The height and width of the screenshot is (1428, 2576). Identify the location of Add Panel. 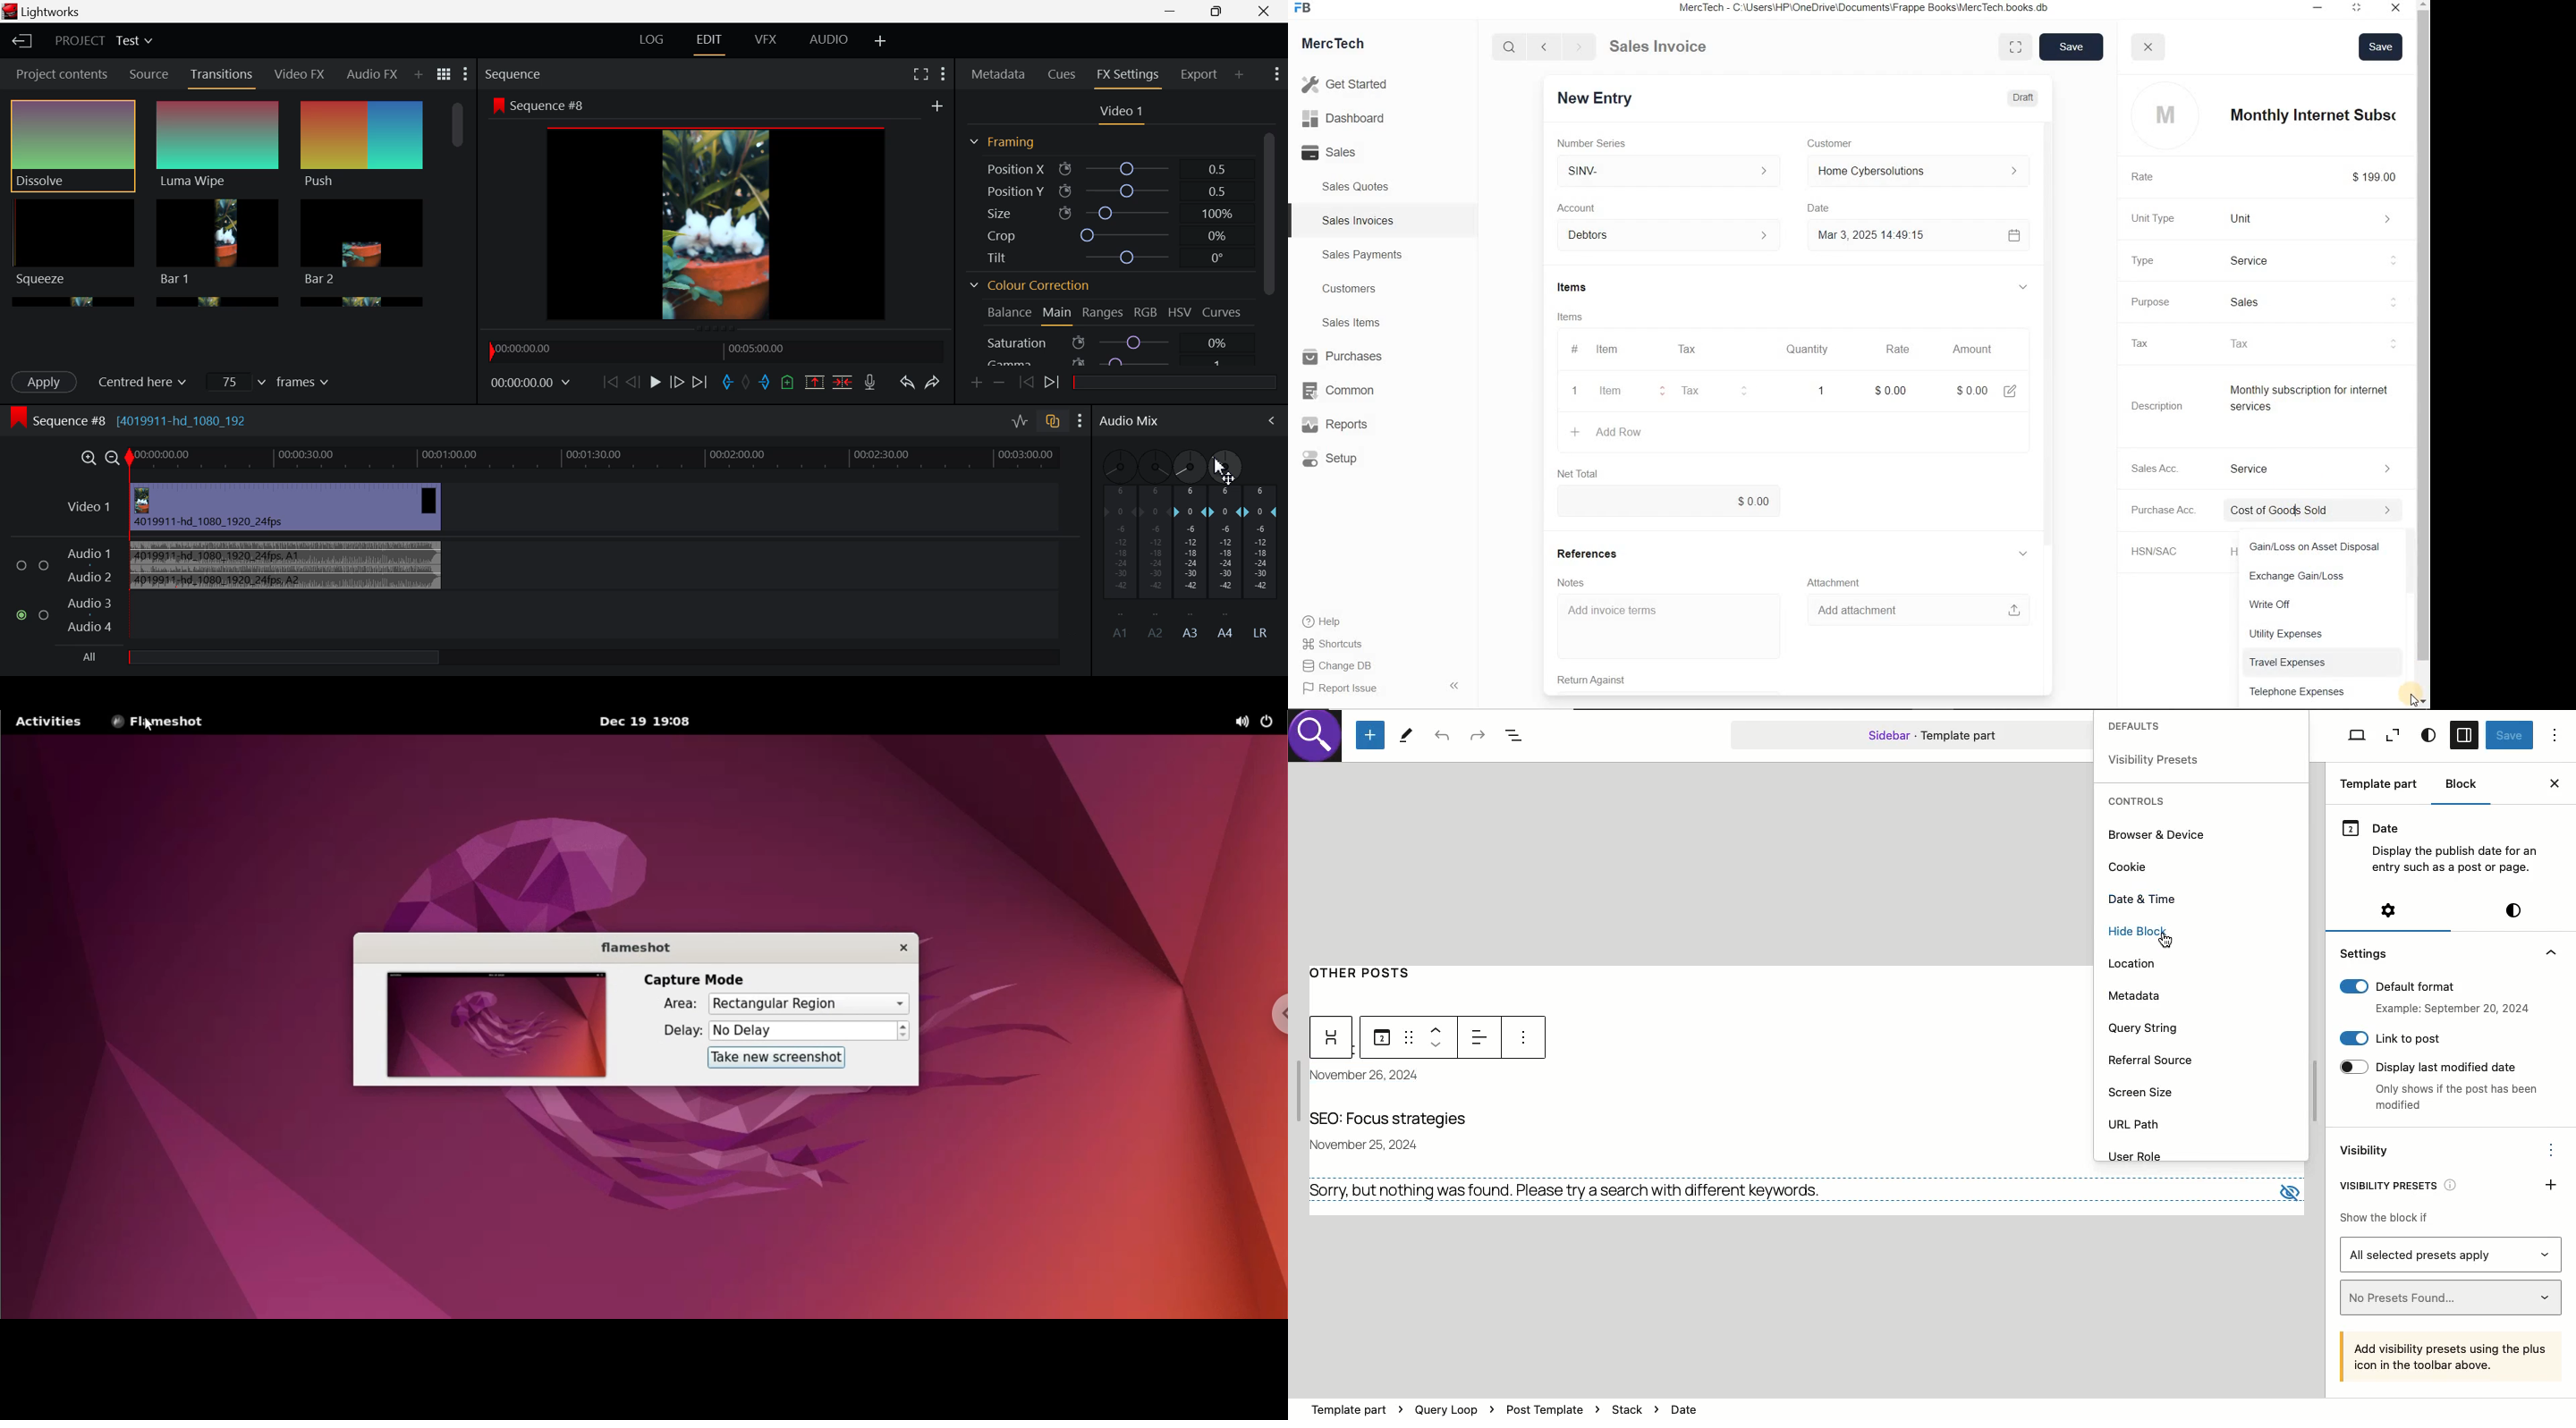
(419, 75).